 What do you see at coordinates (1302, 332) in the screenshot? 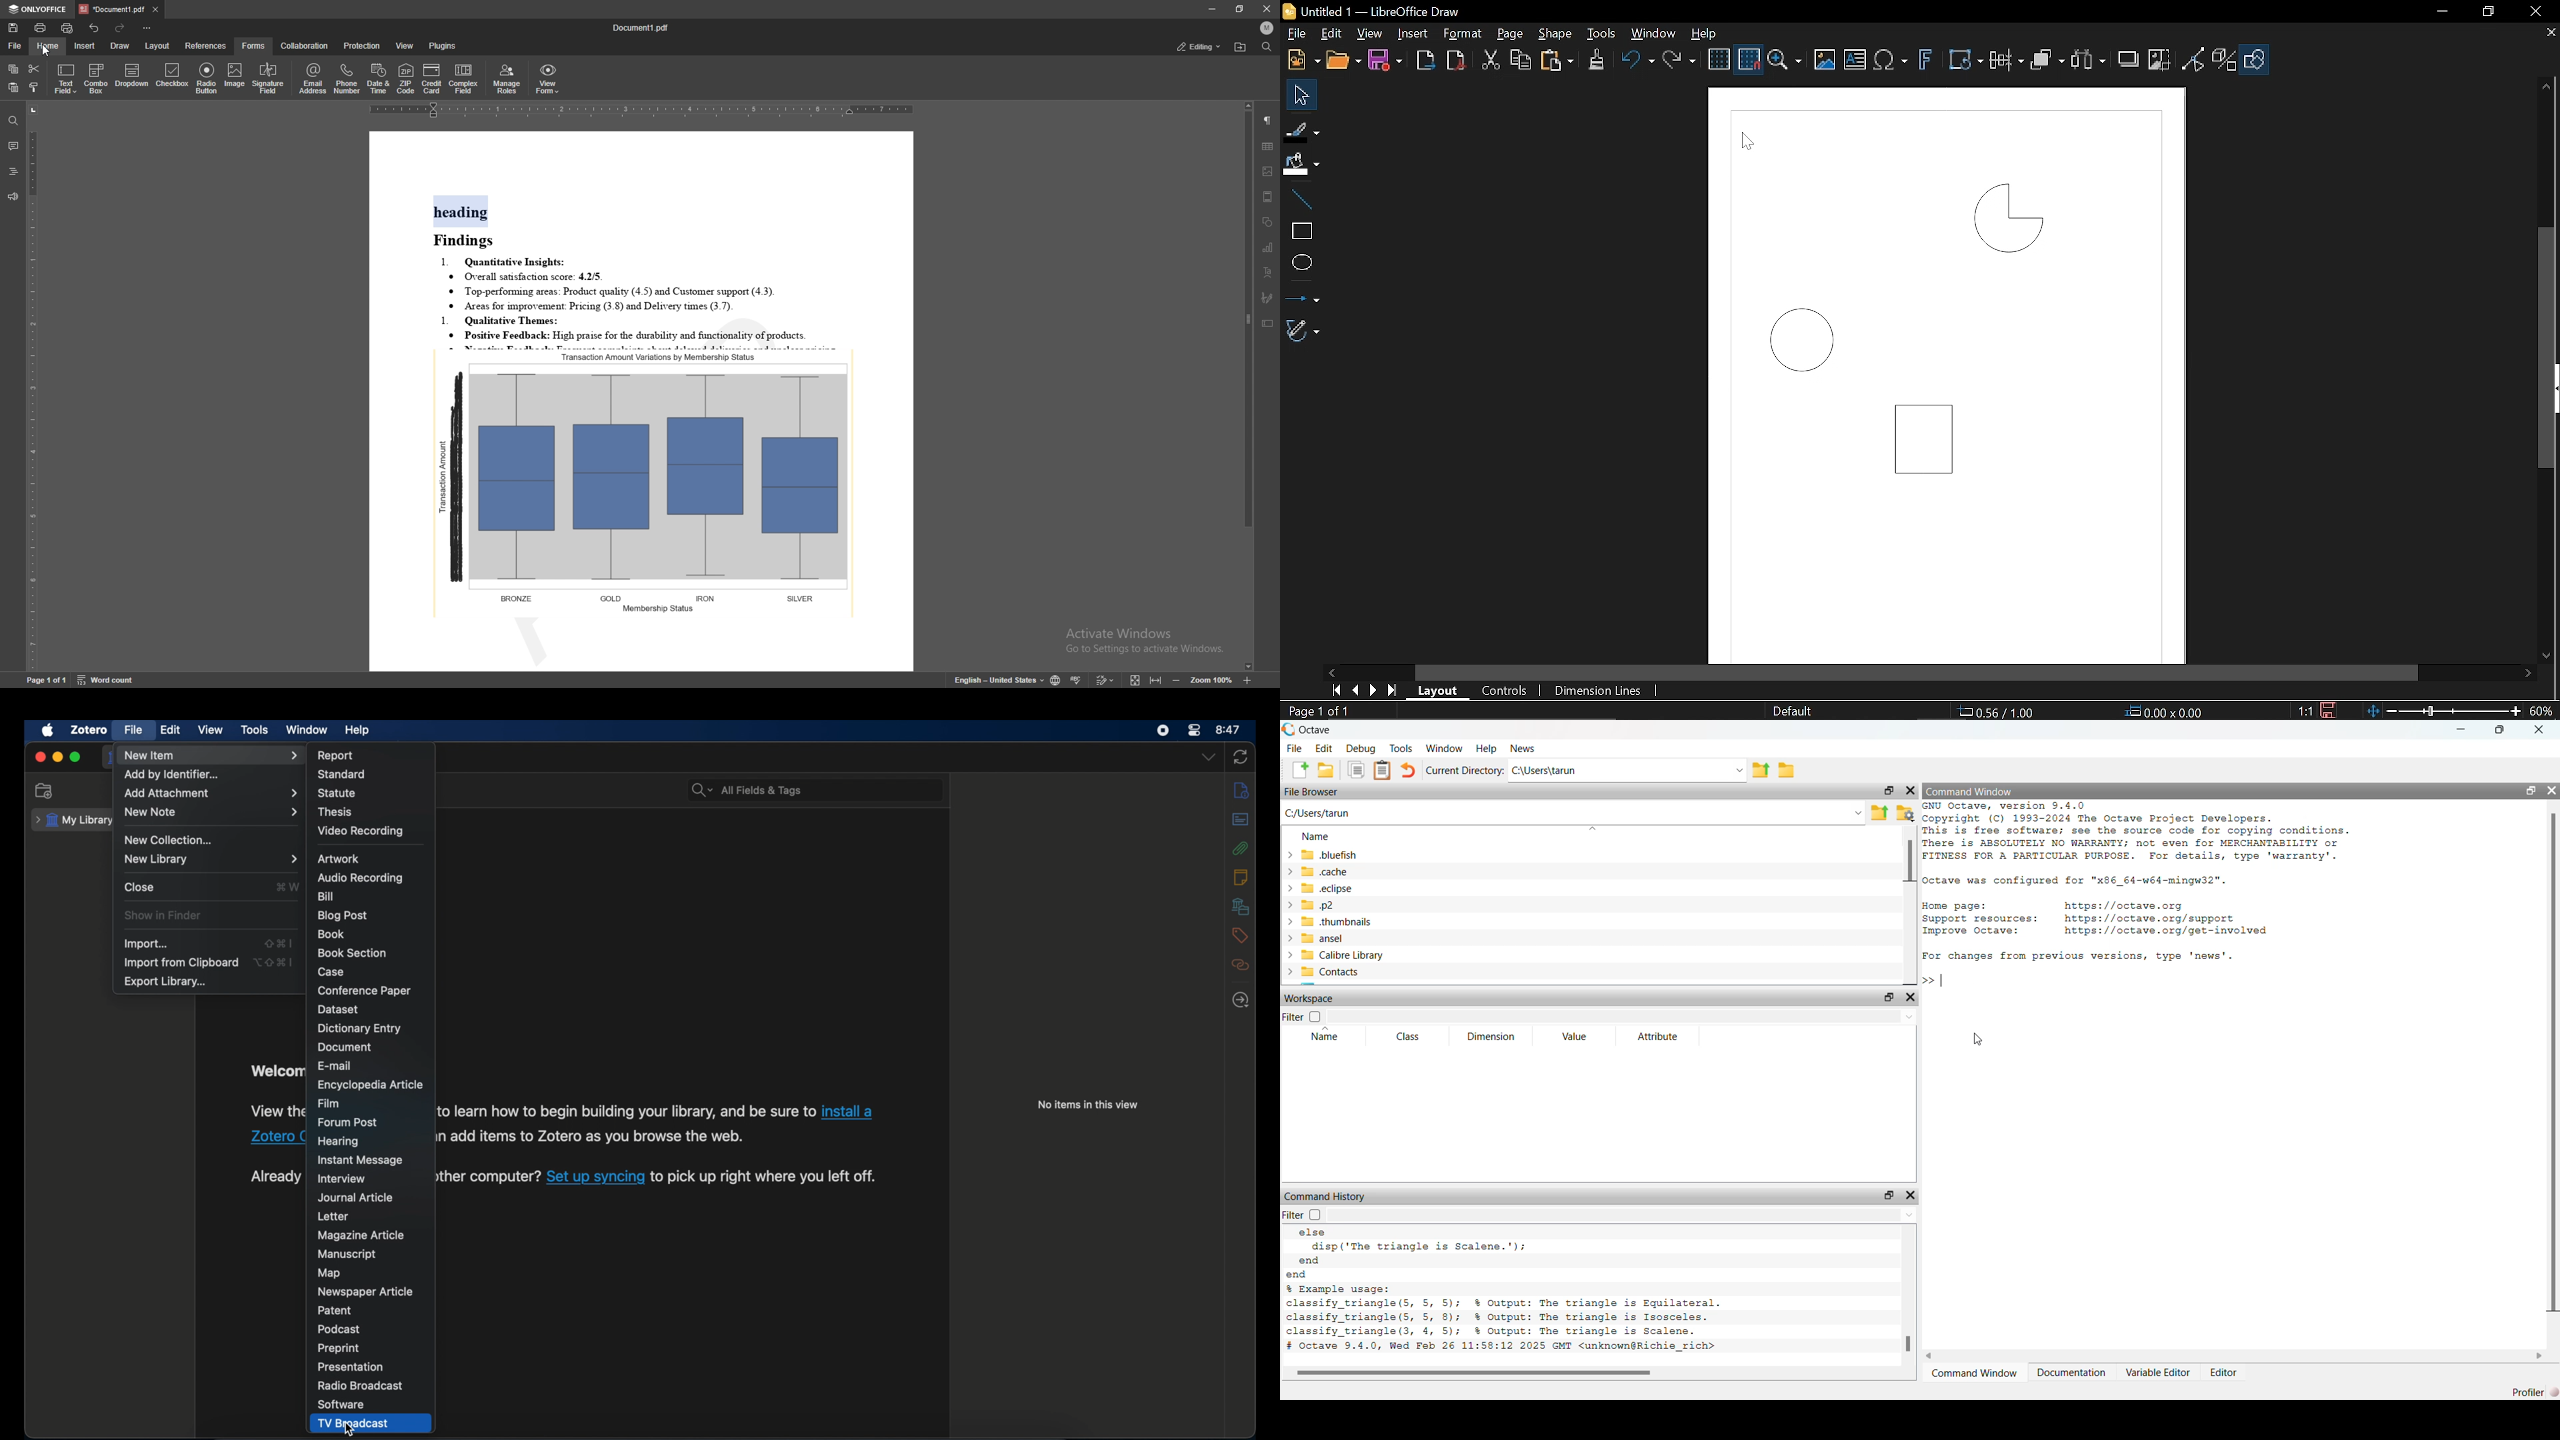
I see `Curves and polygon` at bounding box center [1302, 332].